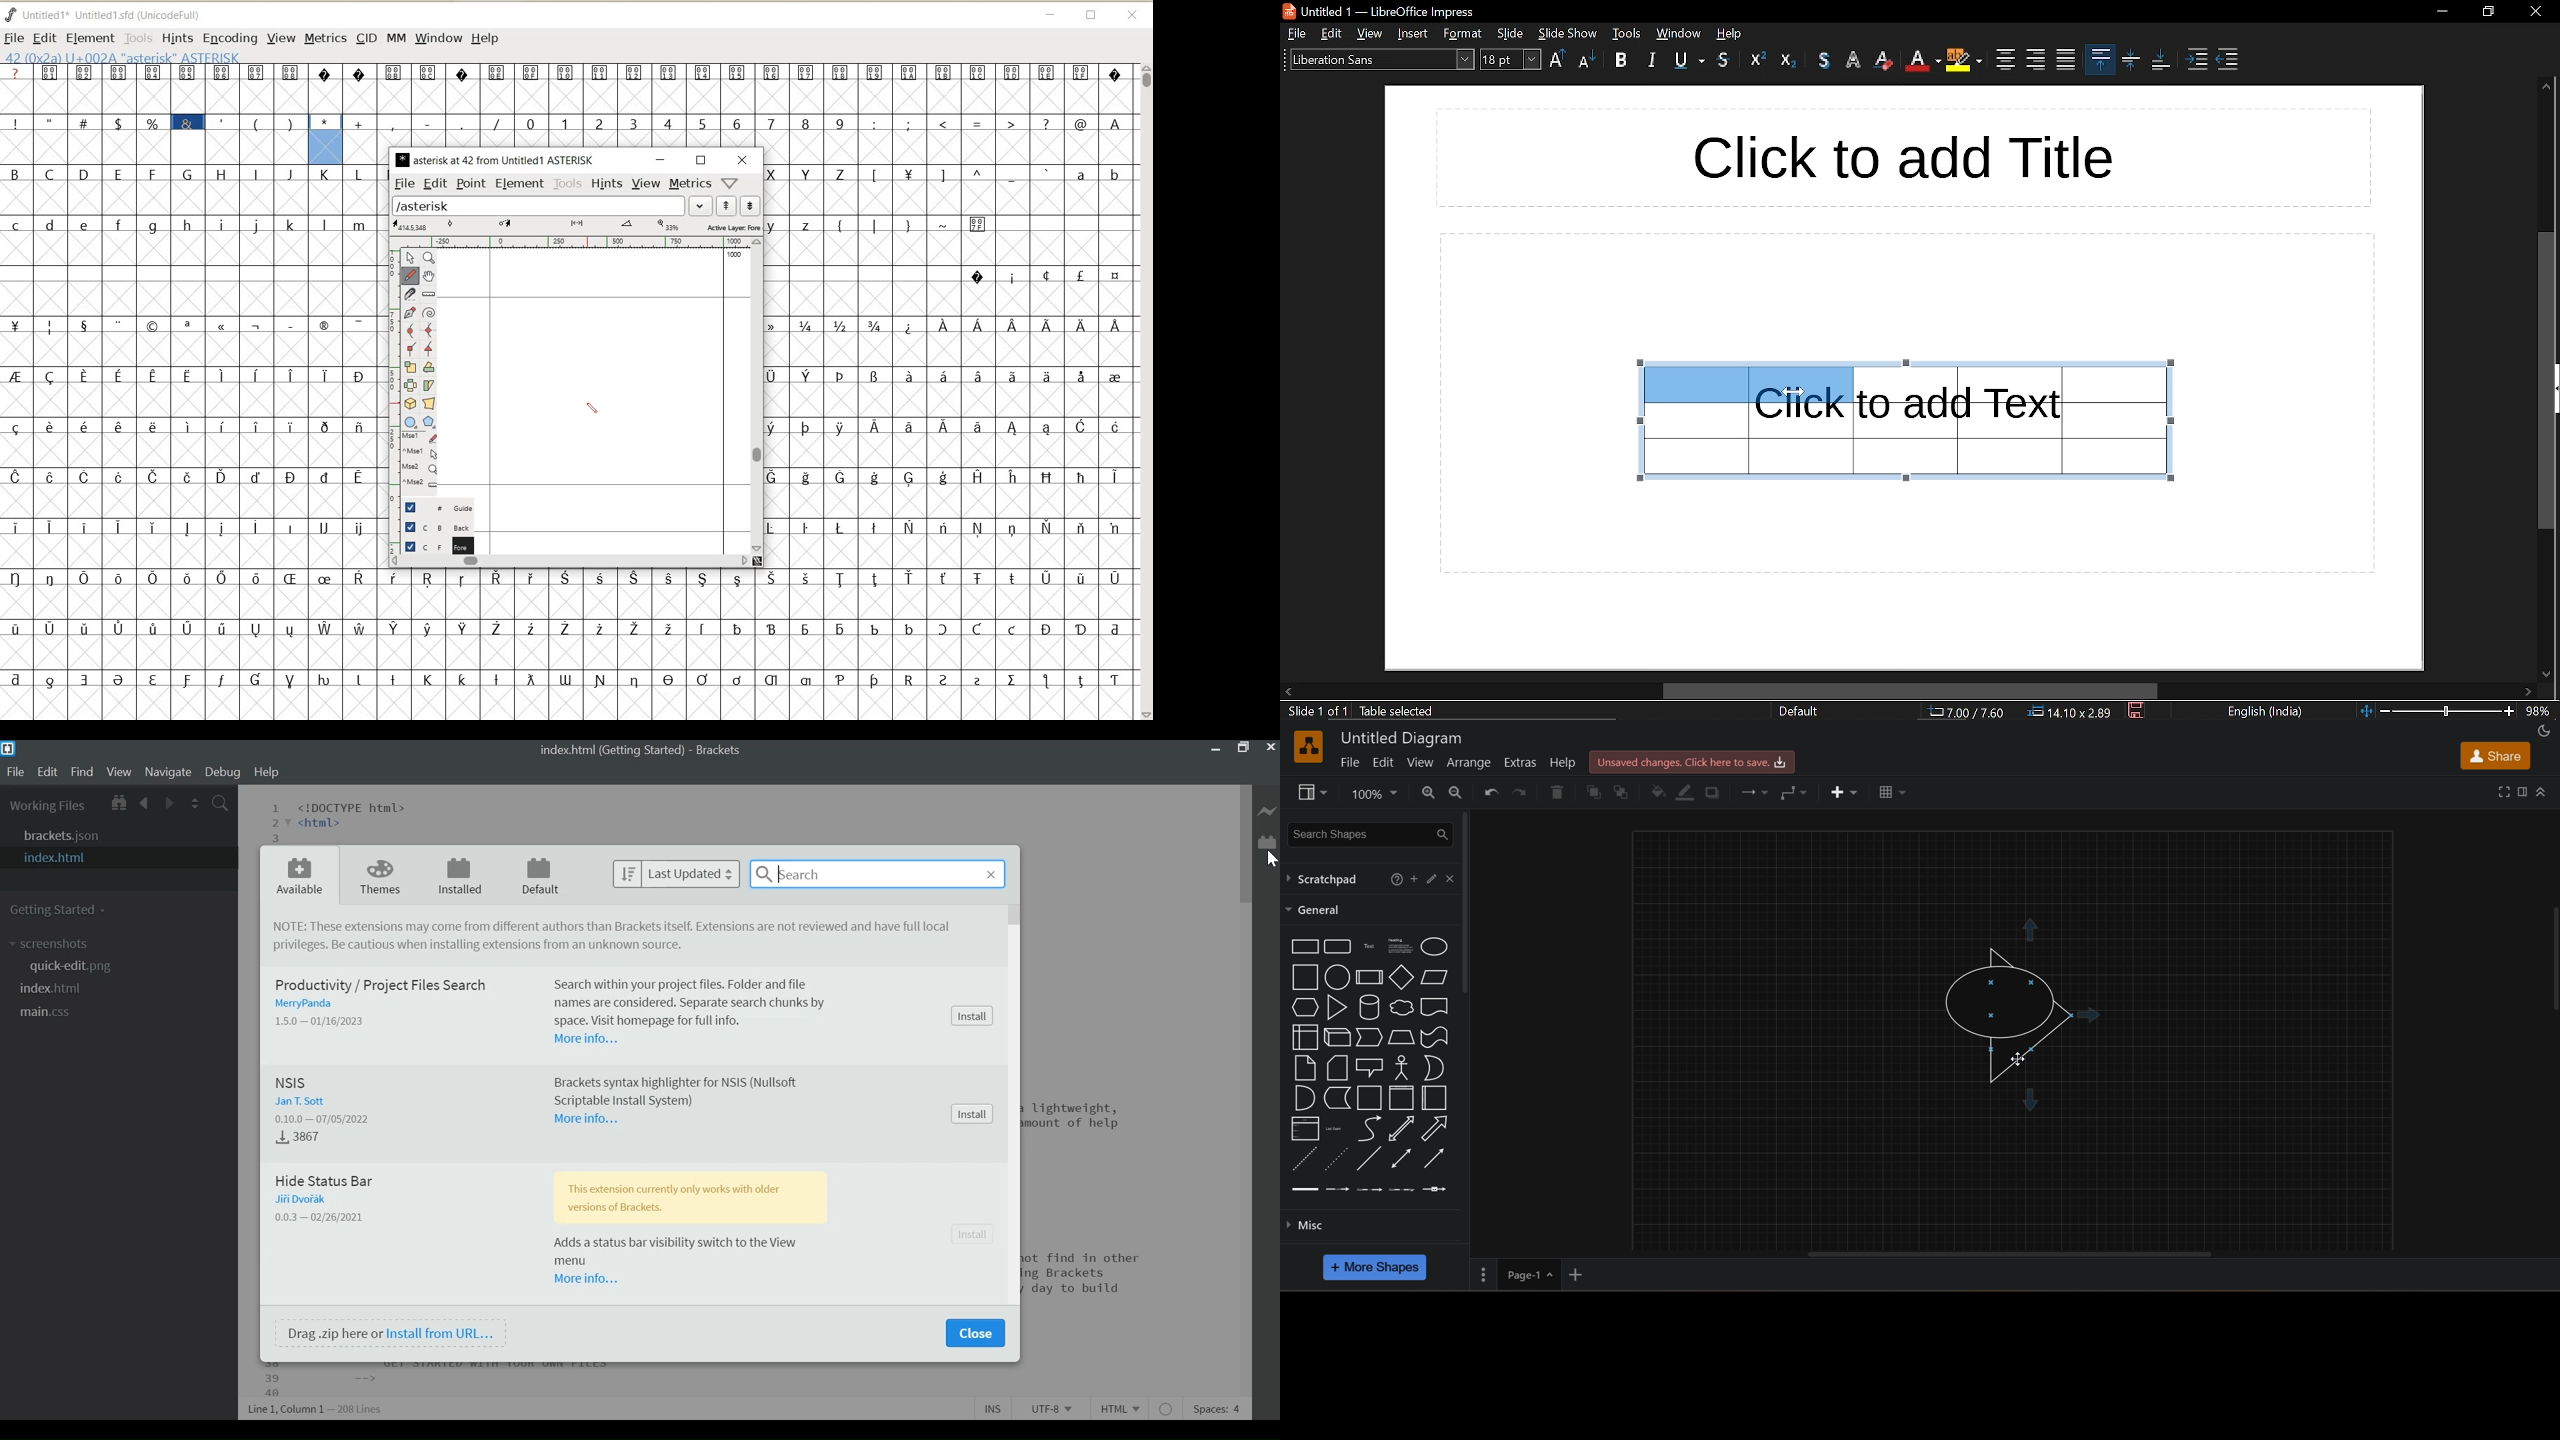  I want to click on Navigate Backward, so click(145, 803).